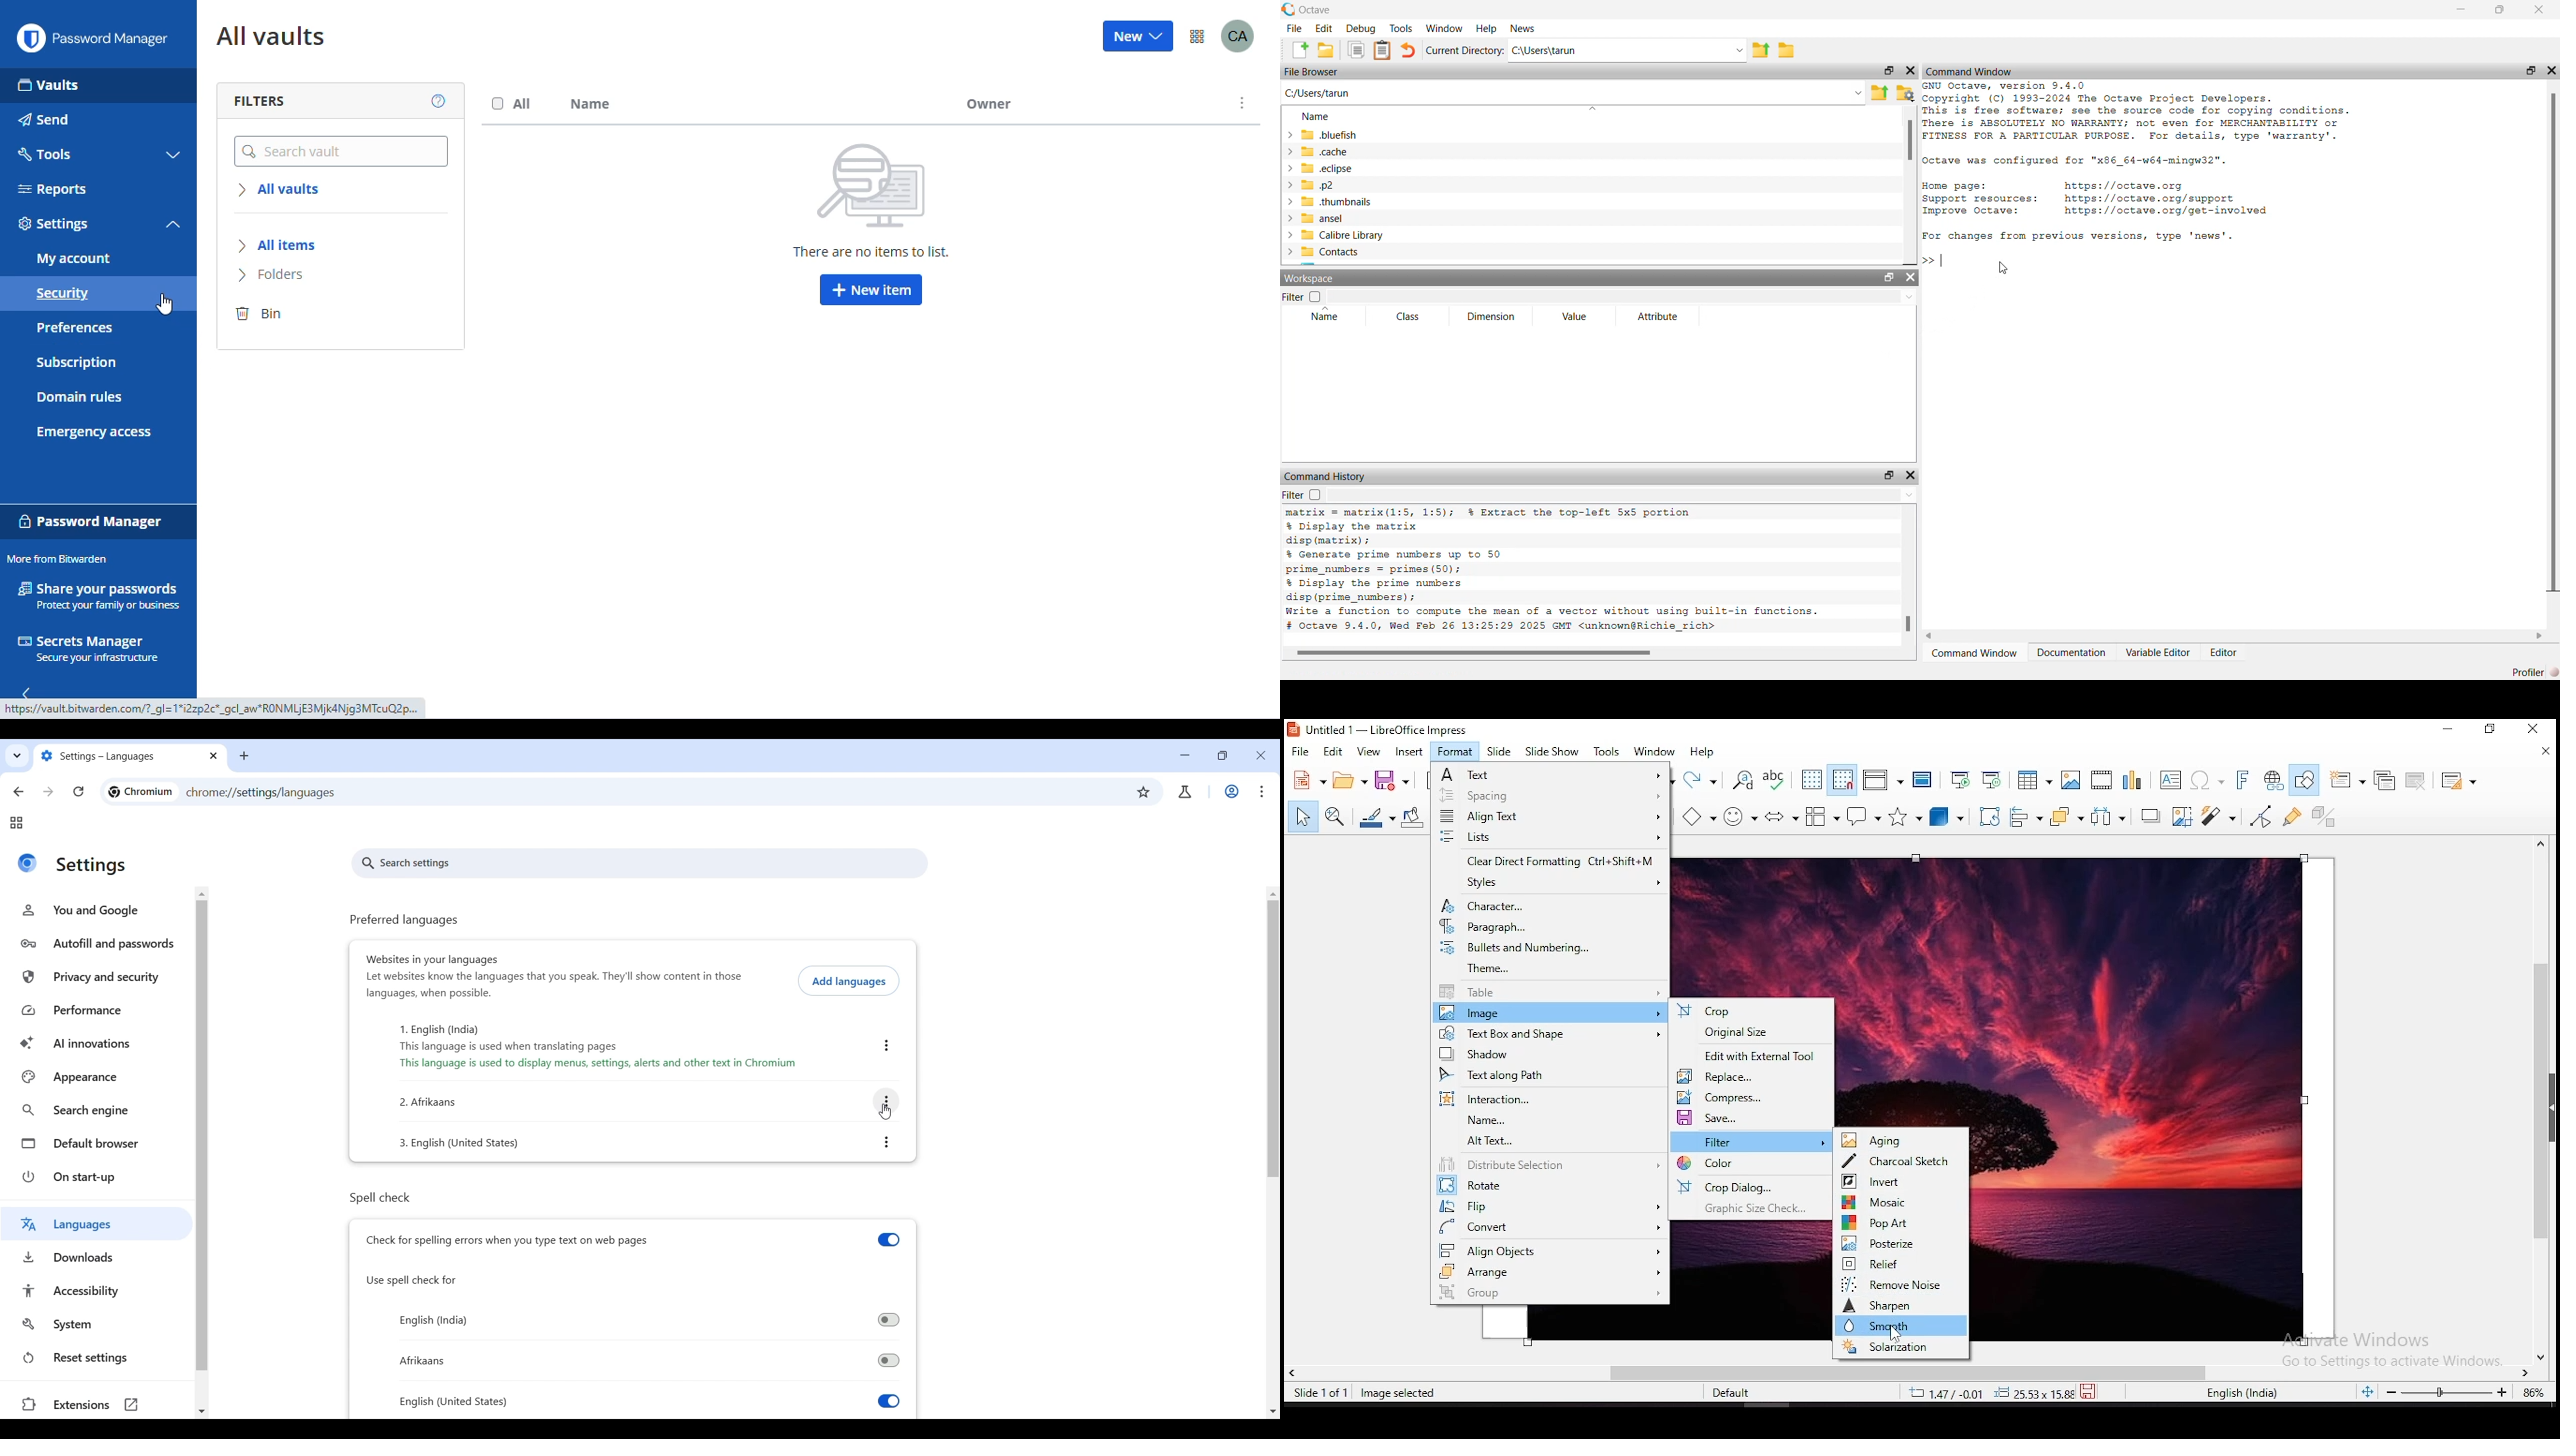 The width and height of the screenshot is (2576, 1456). Describe the element at coordinates (101, 596) in the screenshot. I see `share your passwords` at that location.